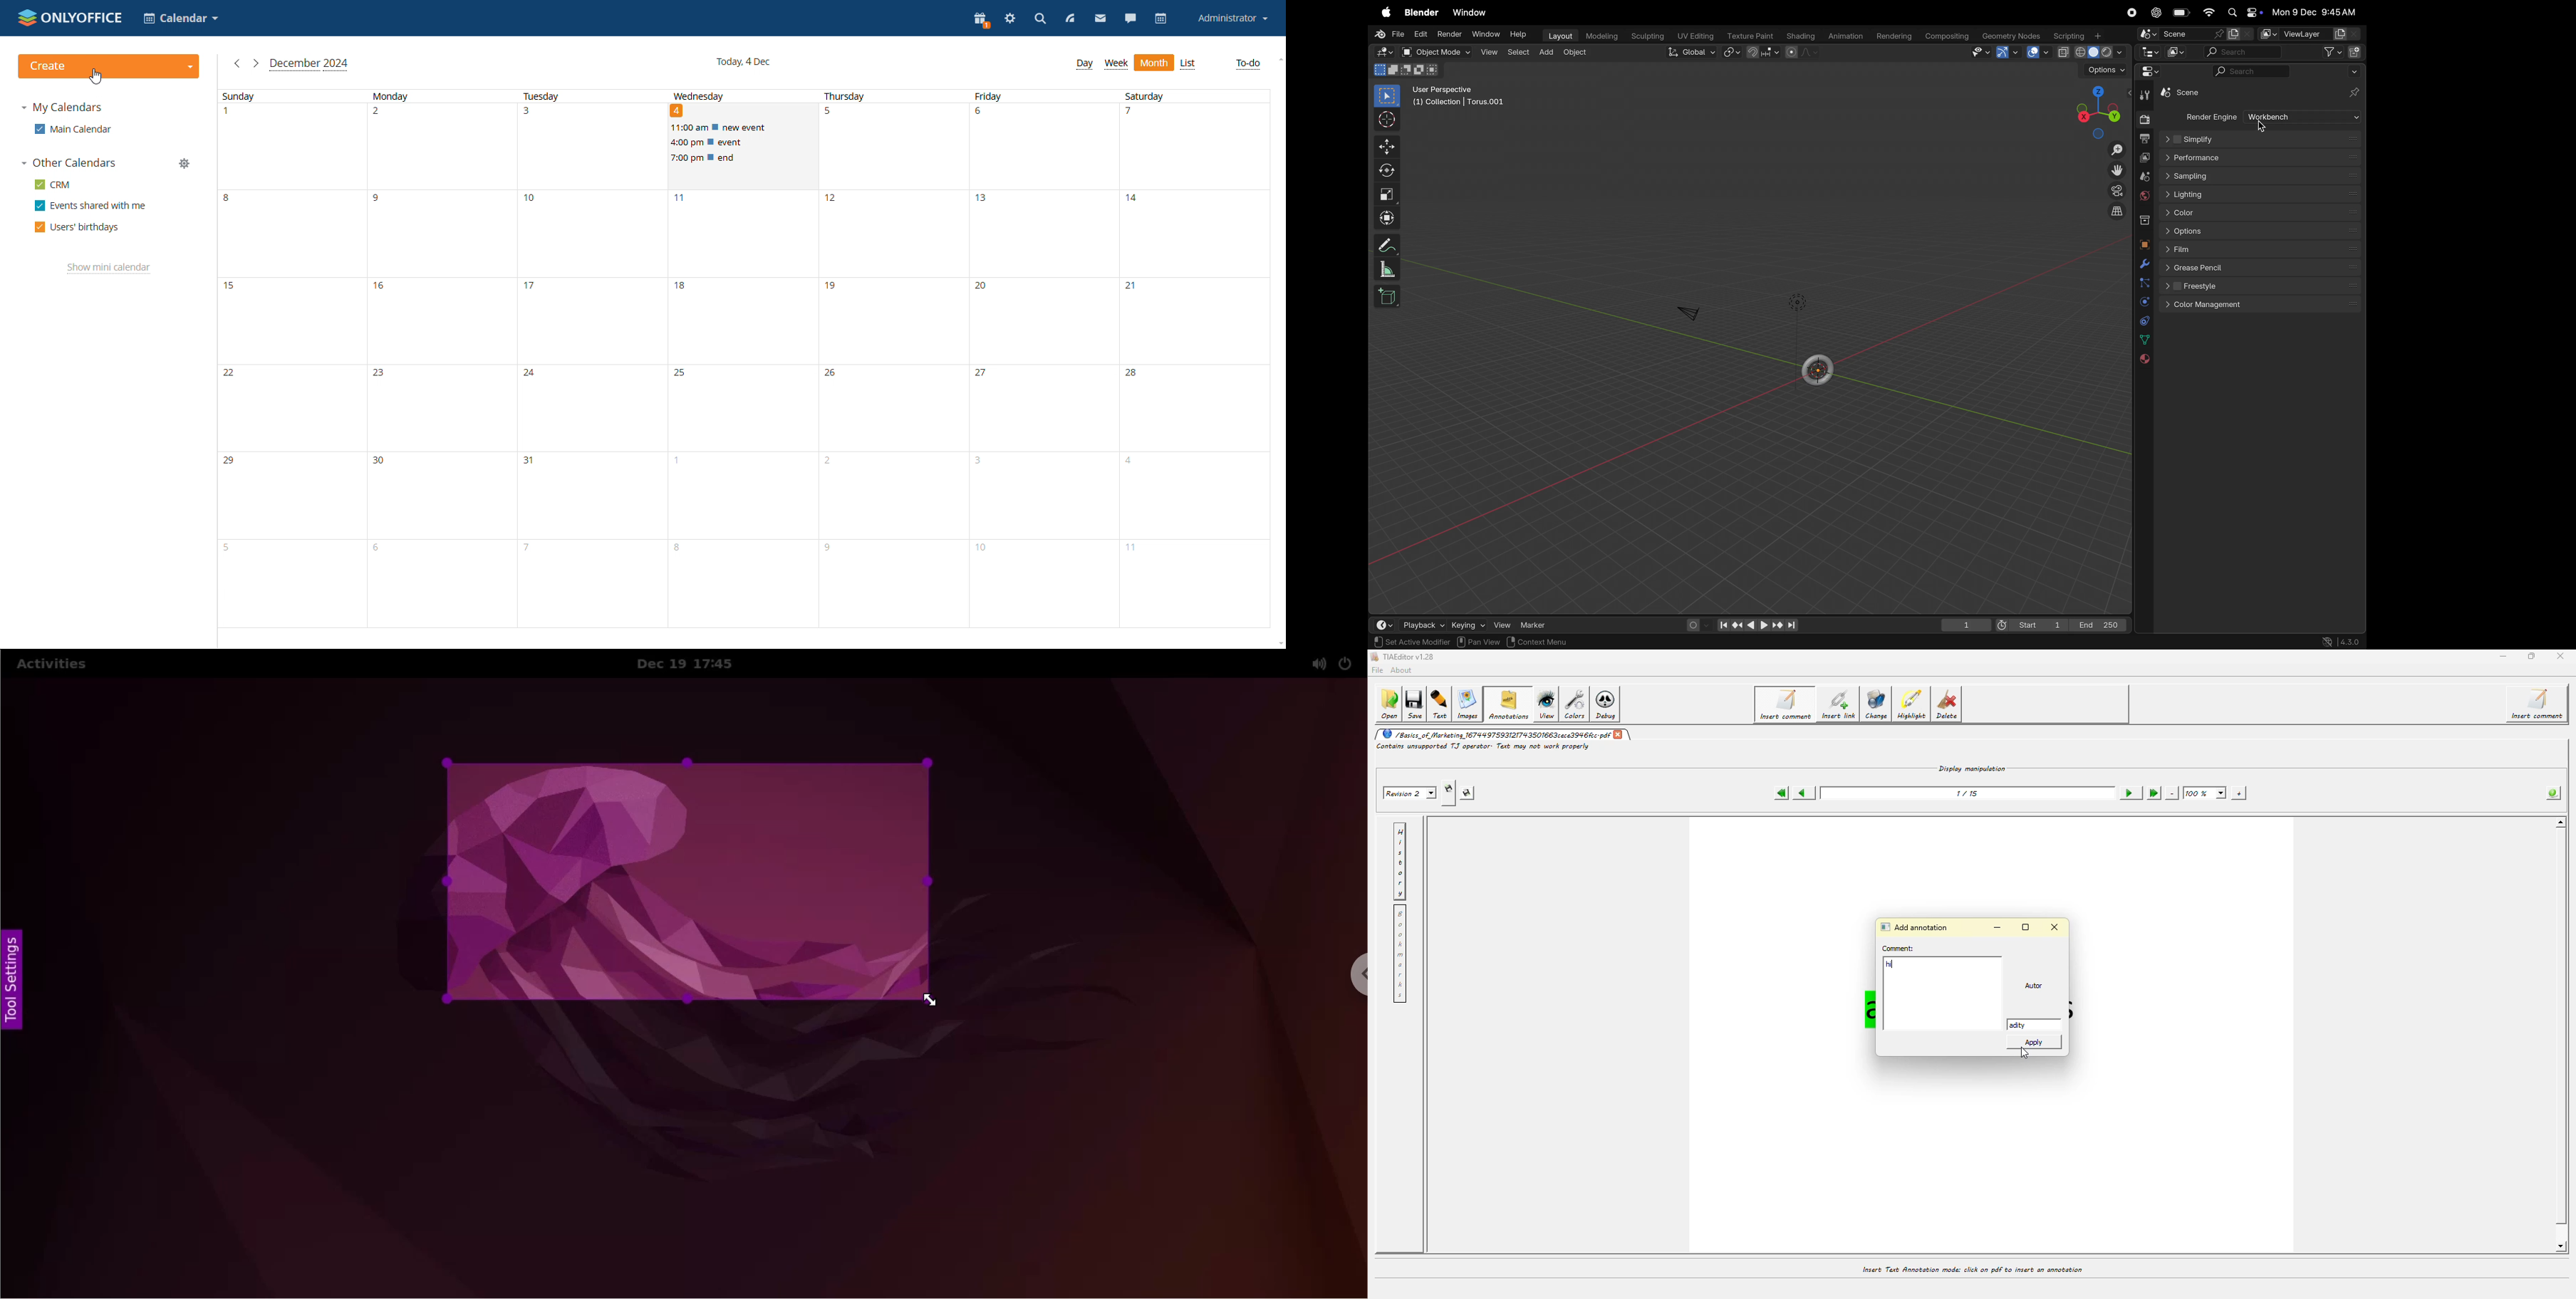  I want to click on torus 0.01, so click(2188, 94).